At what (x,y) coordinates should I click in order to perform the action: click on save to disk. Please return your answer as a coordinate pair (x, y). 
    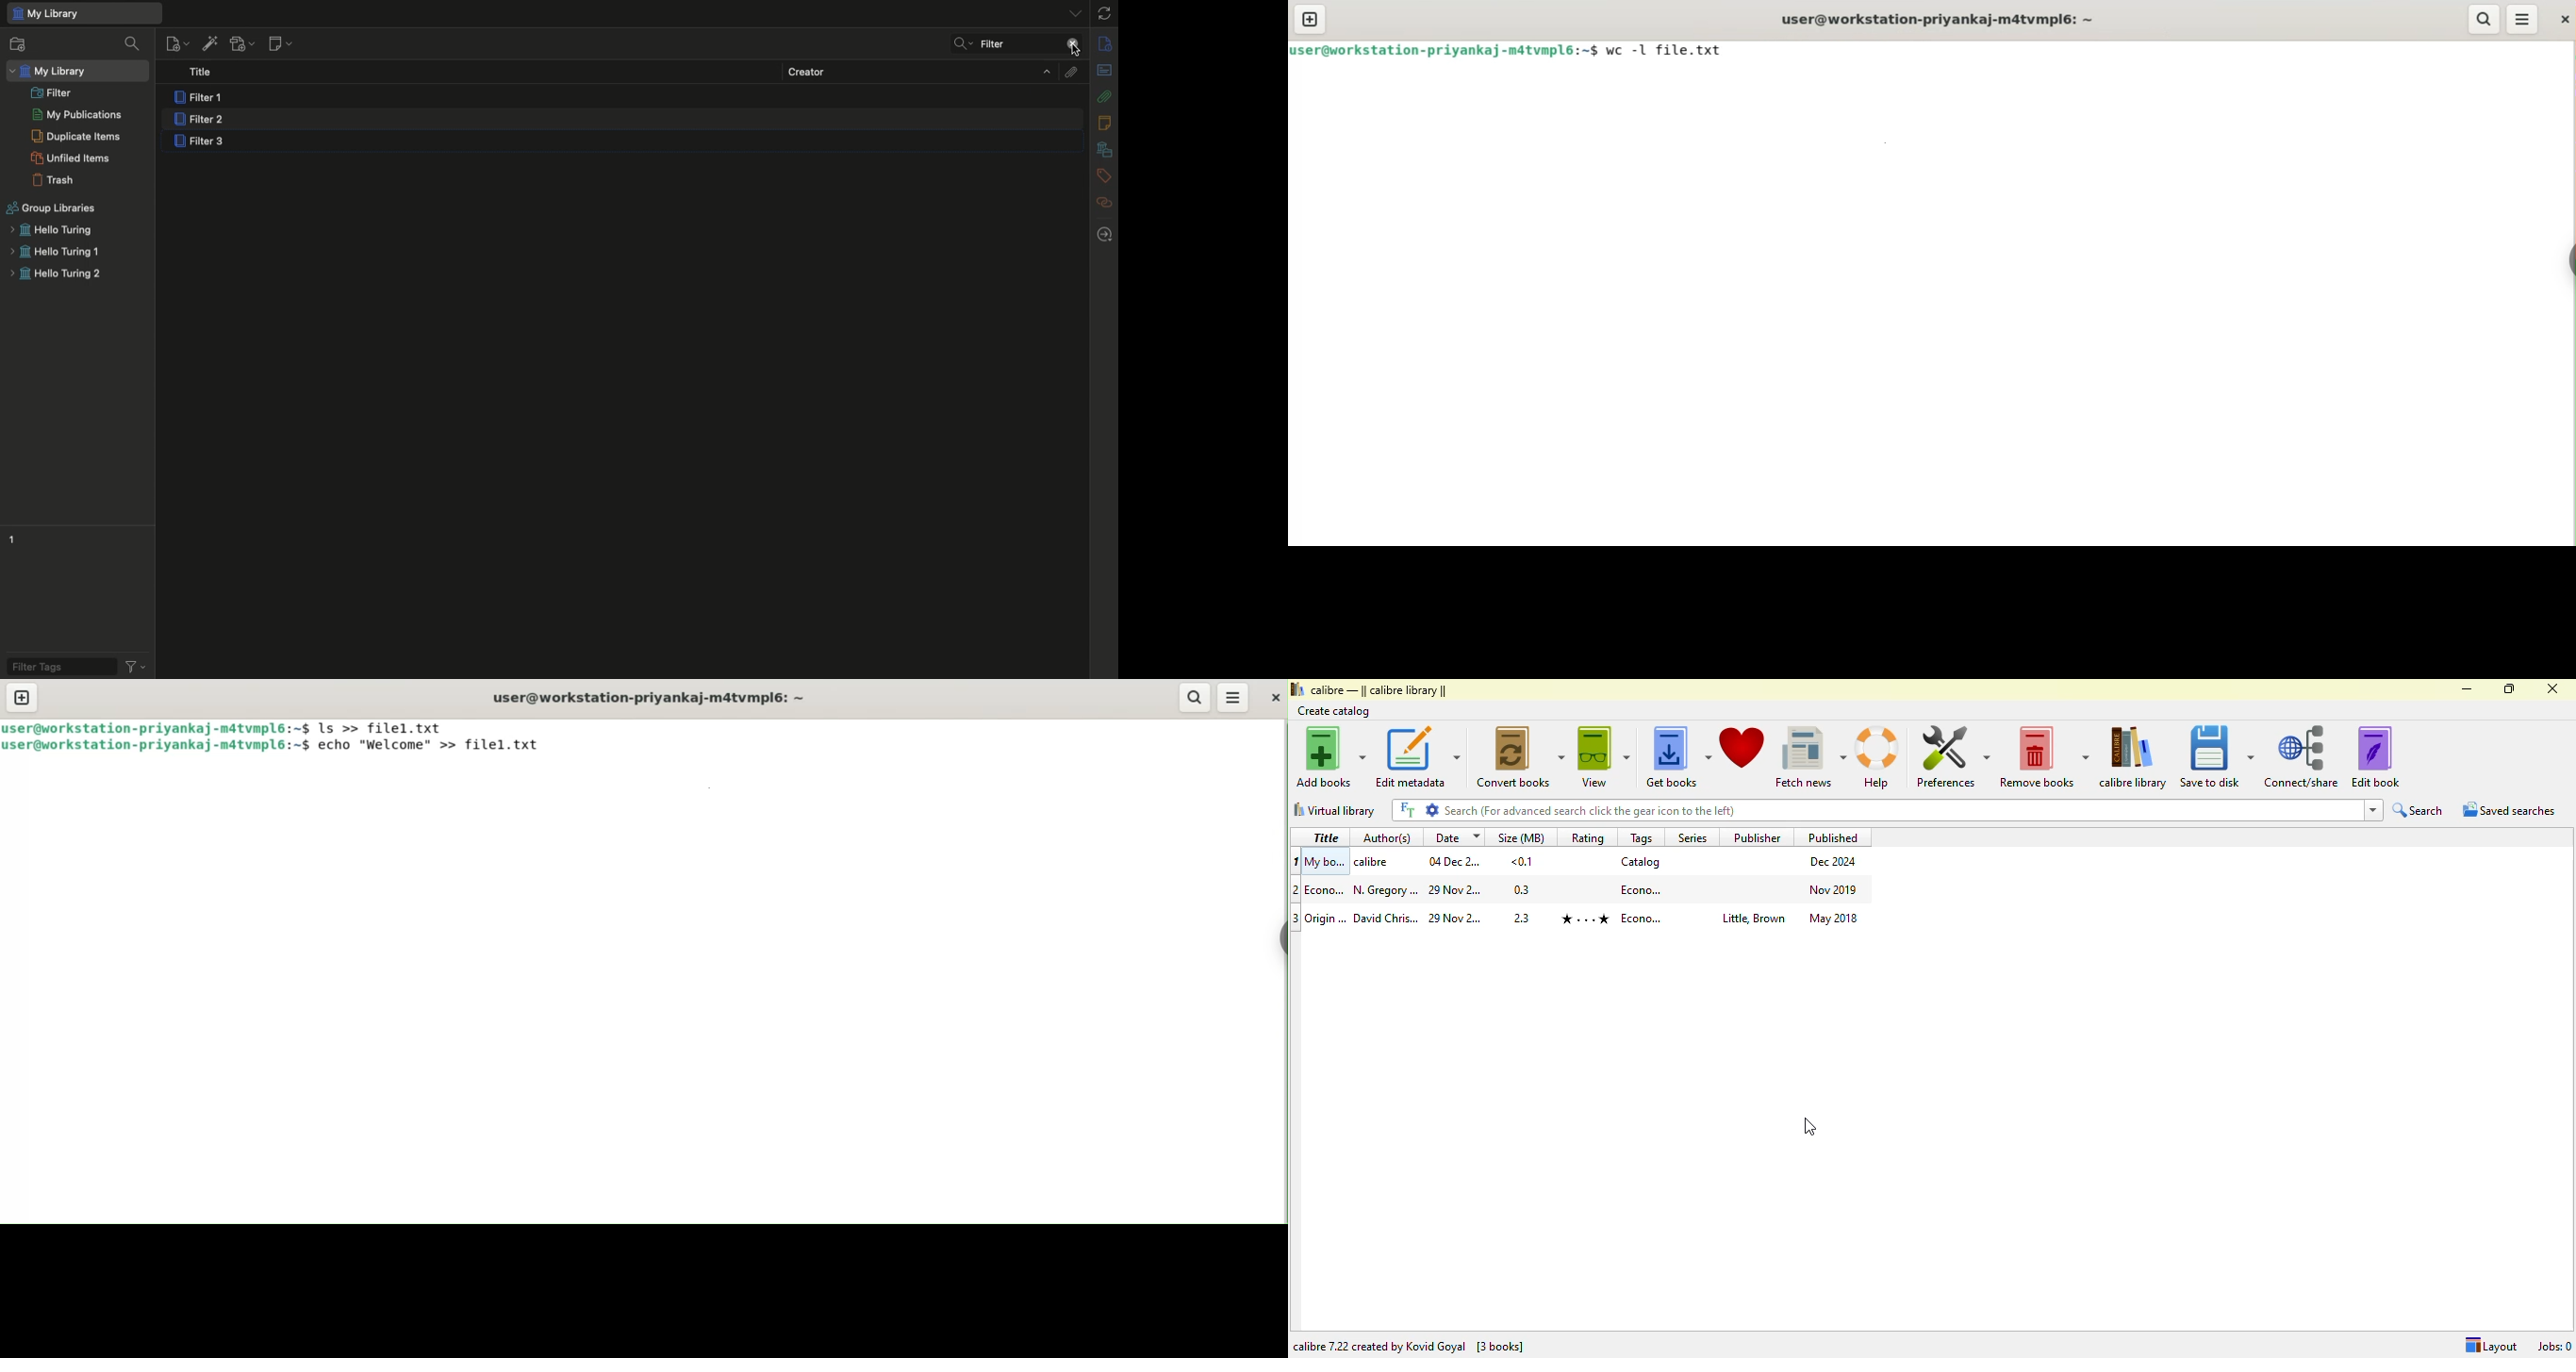
    Looking at the image, I should click on (2216, 756).